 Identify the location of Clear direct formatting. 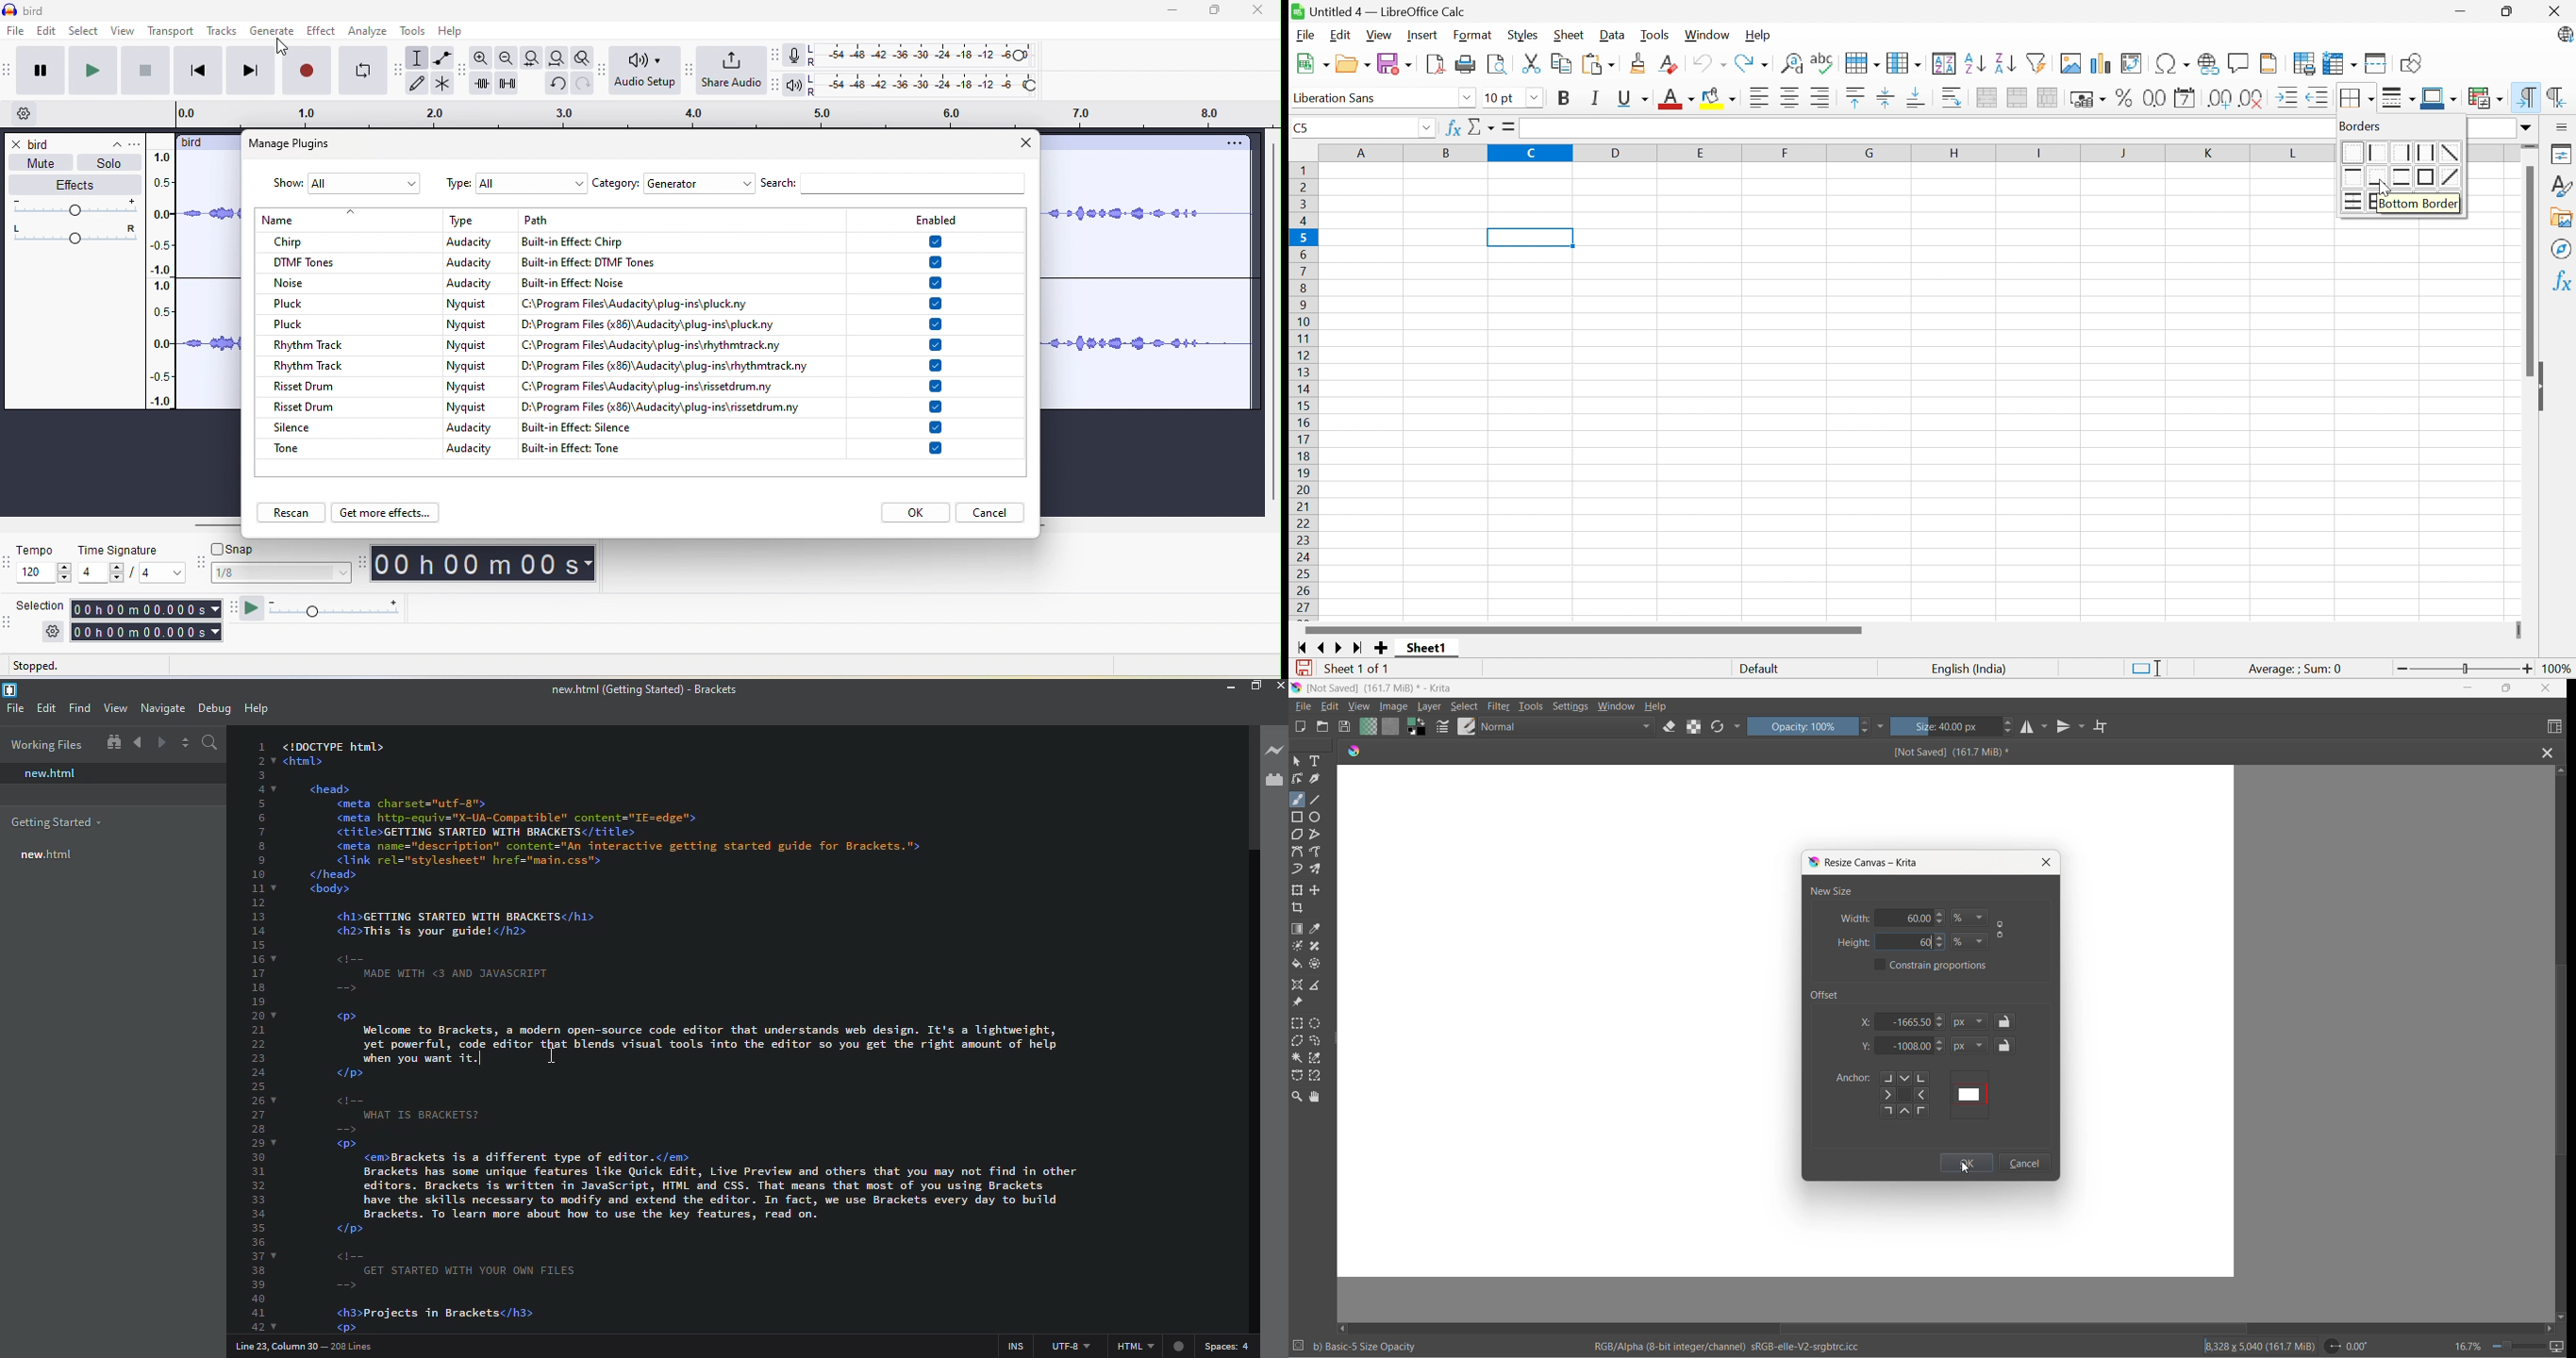
(1668, 65).